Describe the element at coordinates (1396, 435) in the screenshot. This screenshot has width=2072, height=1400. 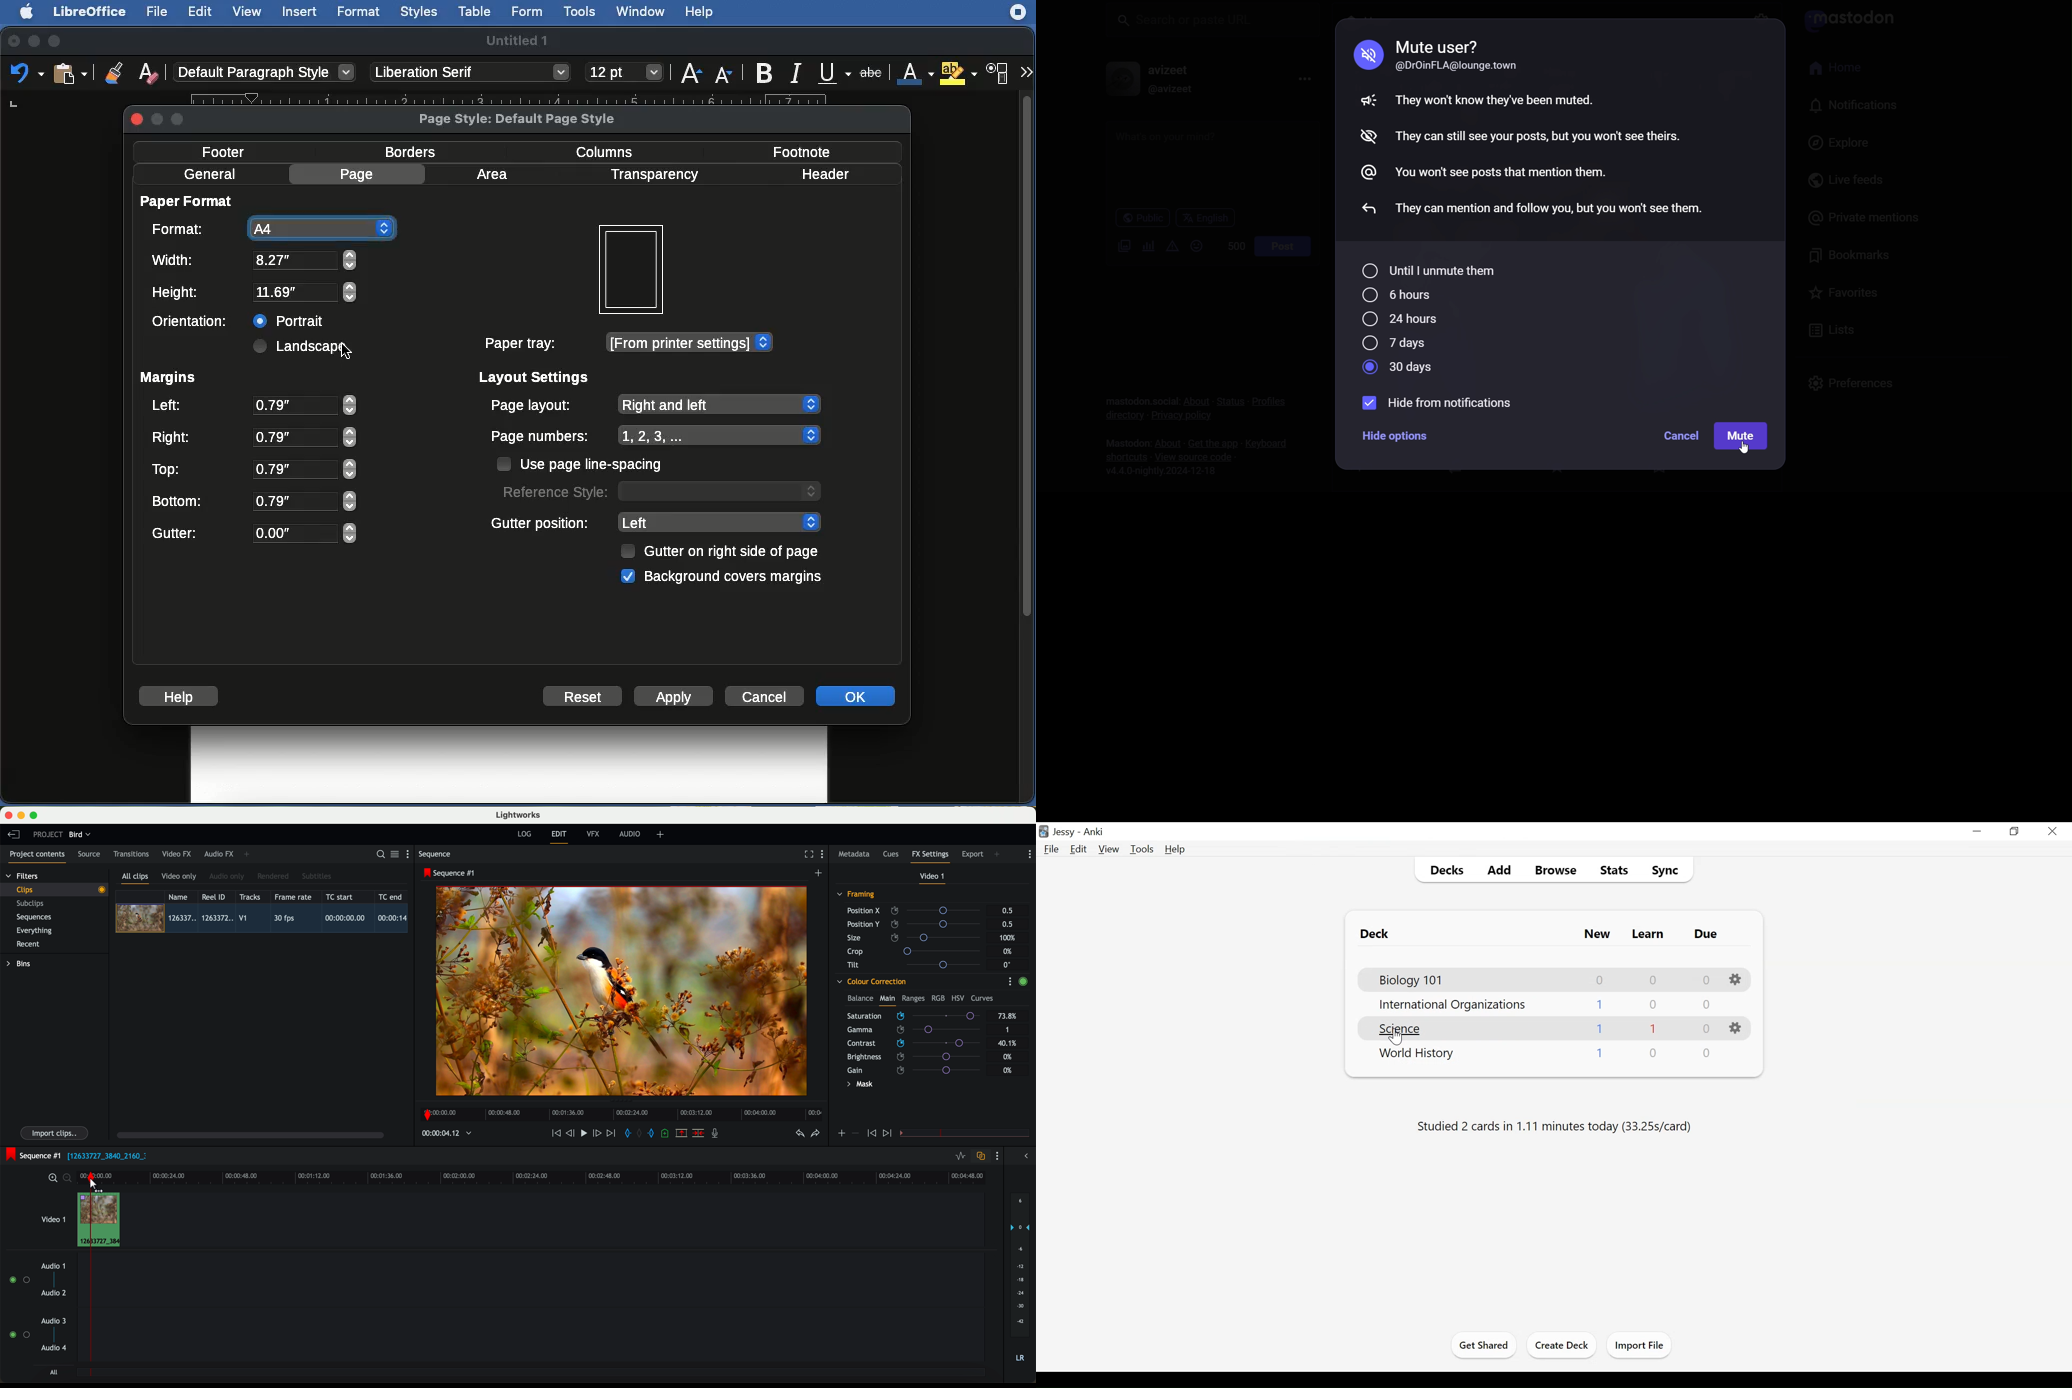
I see `hide options` at that location.